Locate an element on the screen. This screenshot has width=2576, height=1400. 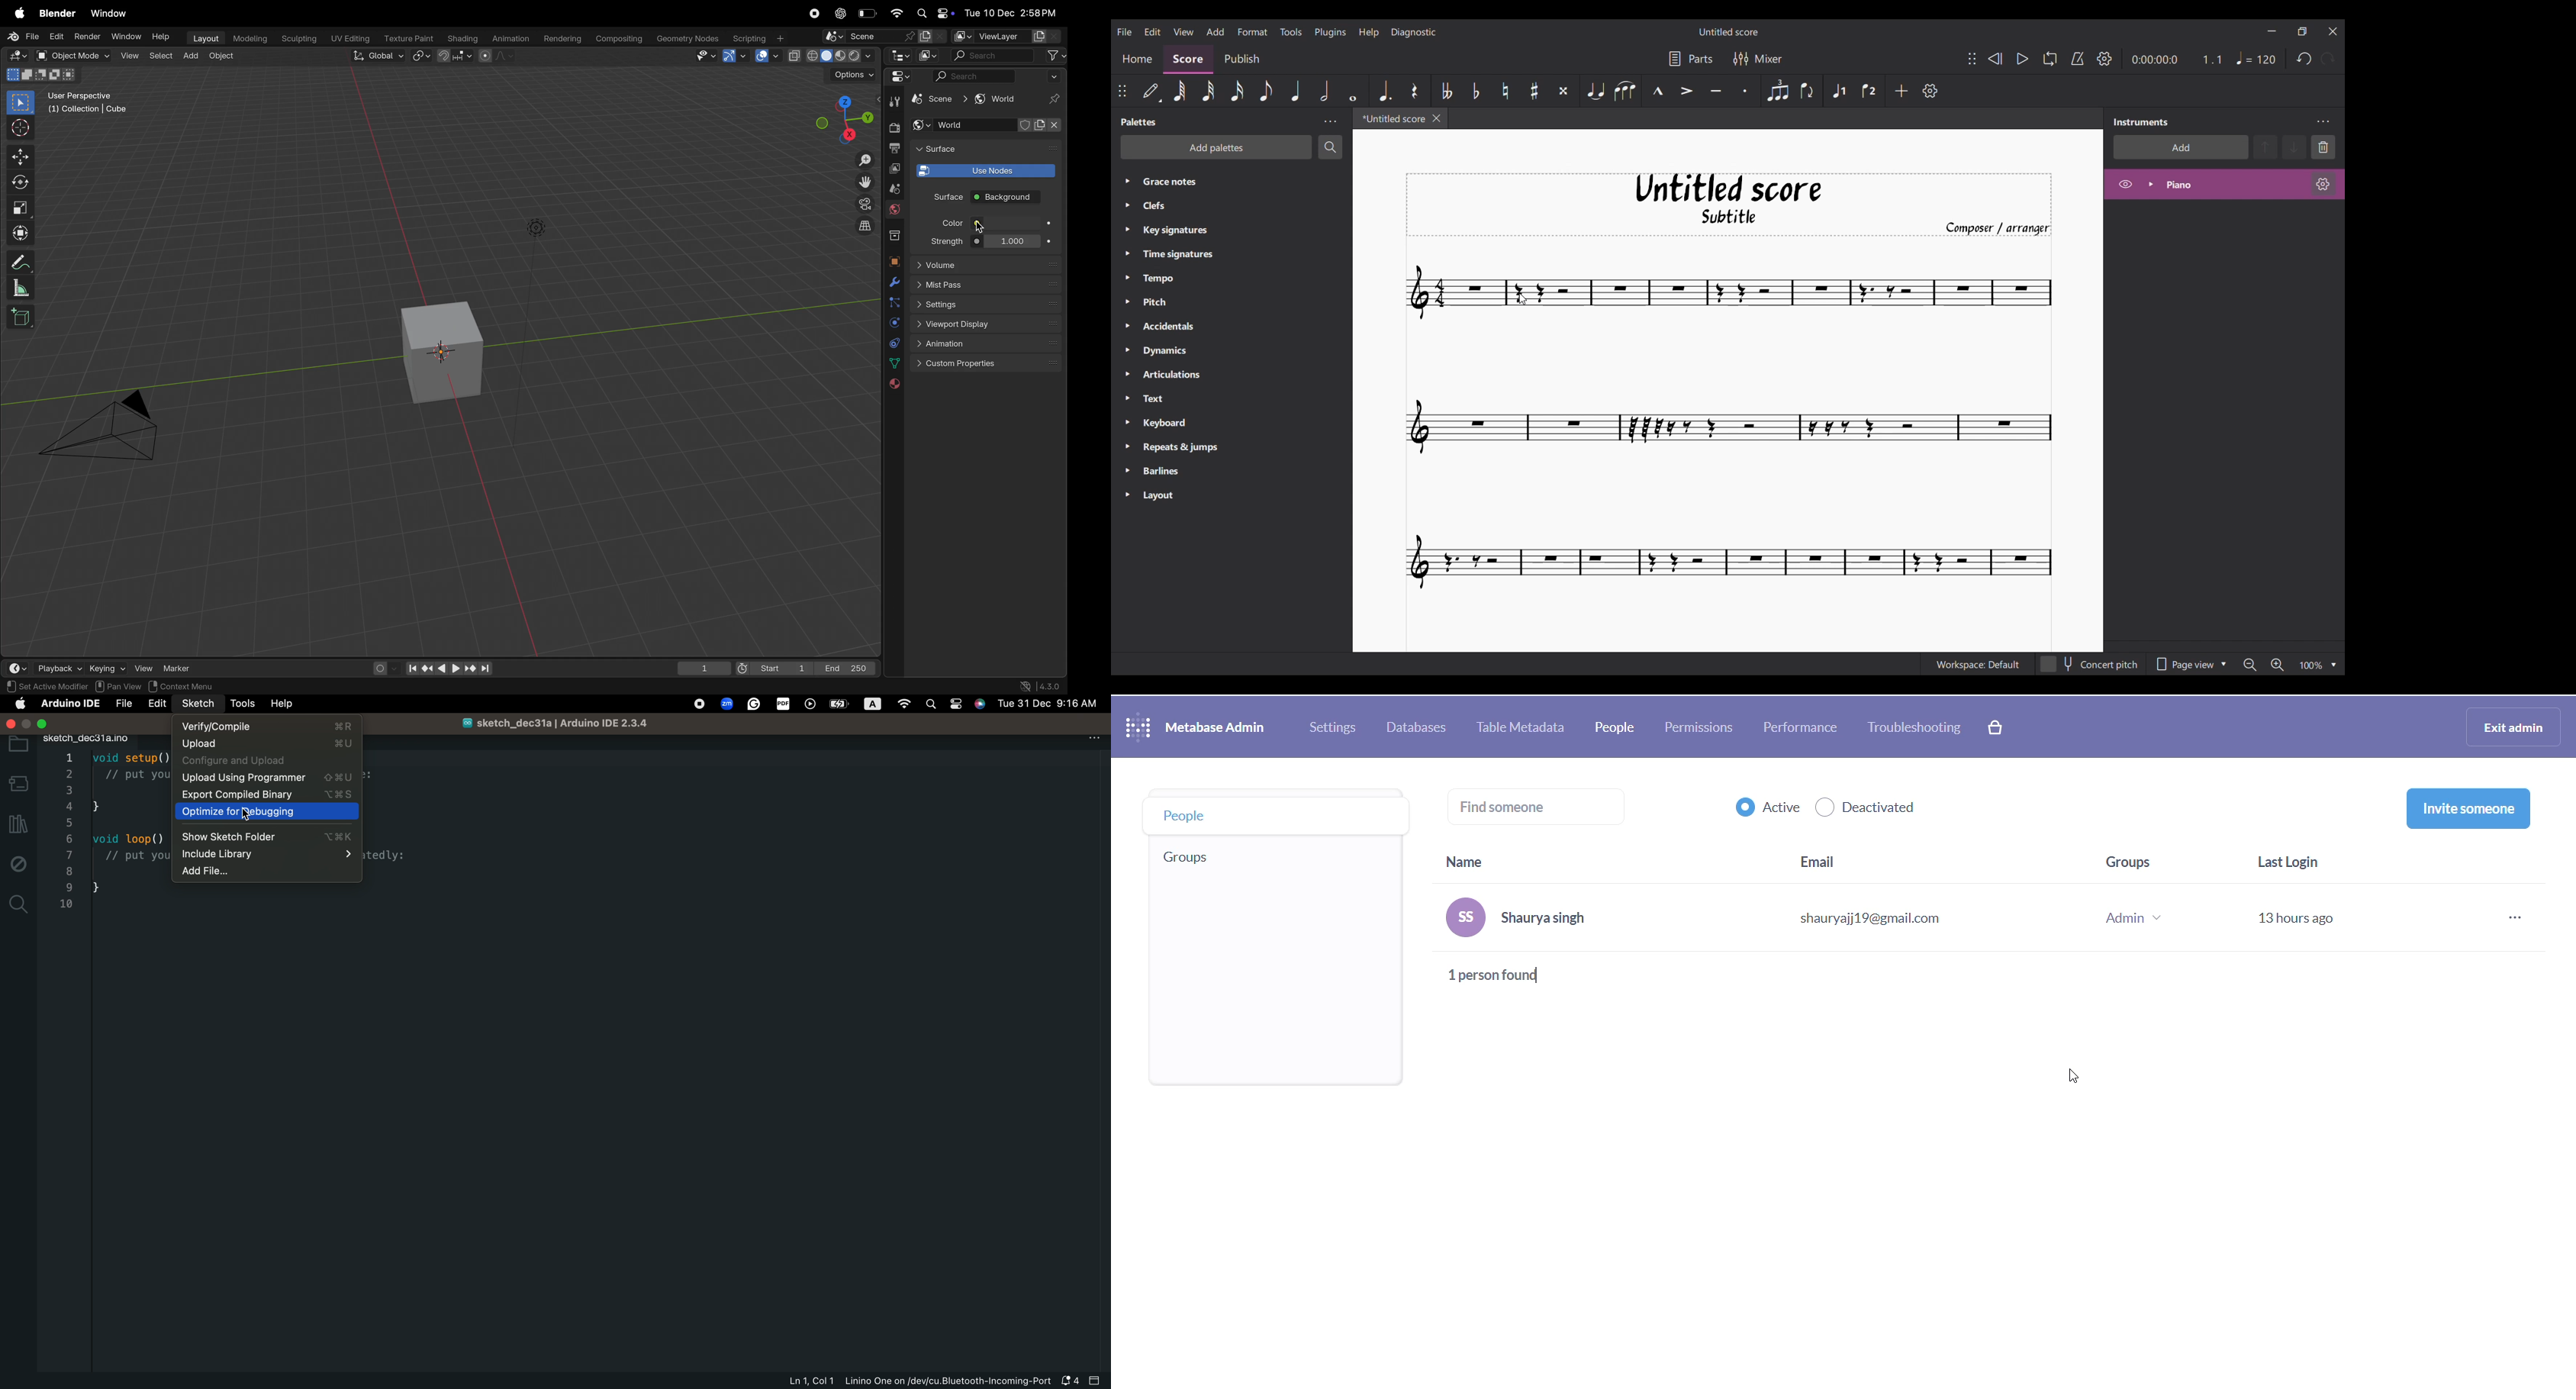
battery is located at coordinates (868, 13).